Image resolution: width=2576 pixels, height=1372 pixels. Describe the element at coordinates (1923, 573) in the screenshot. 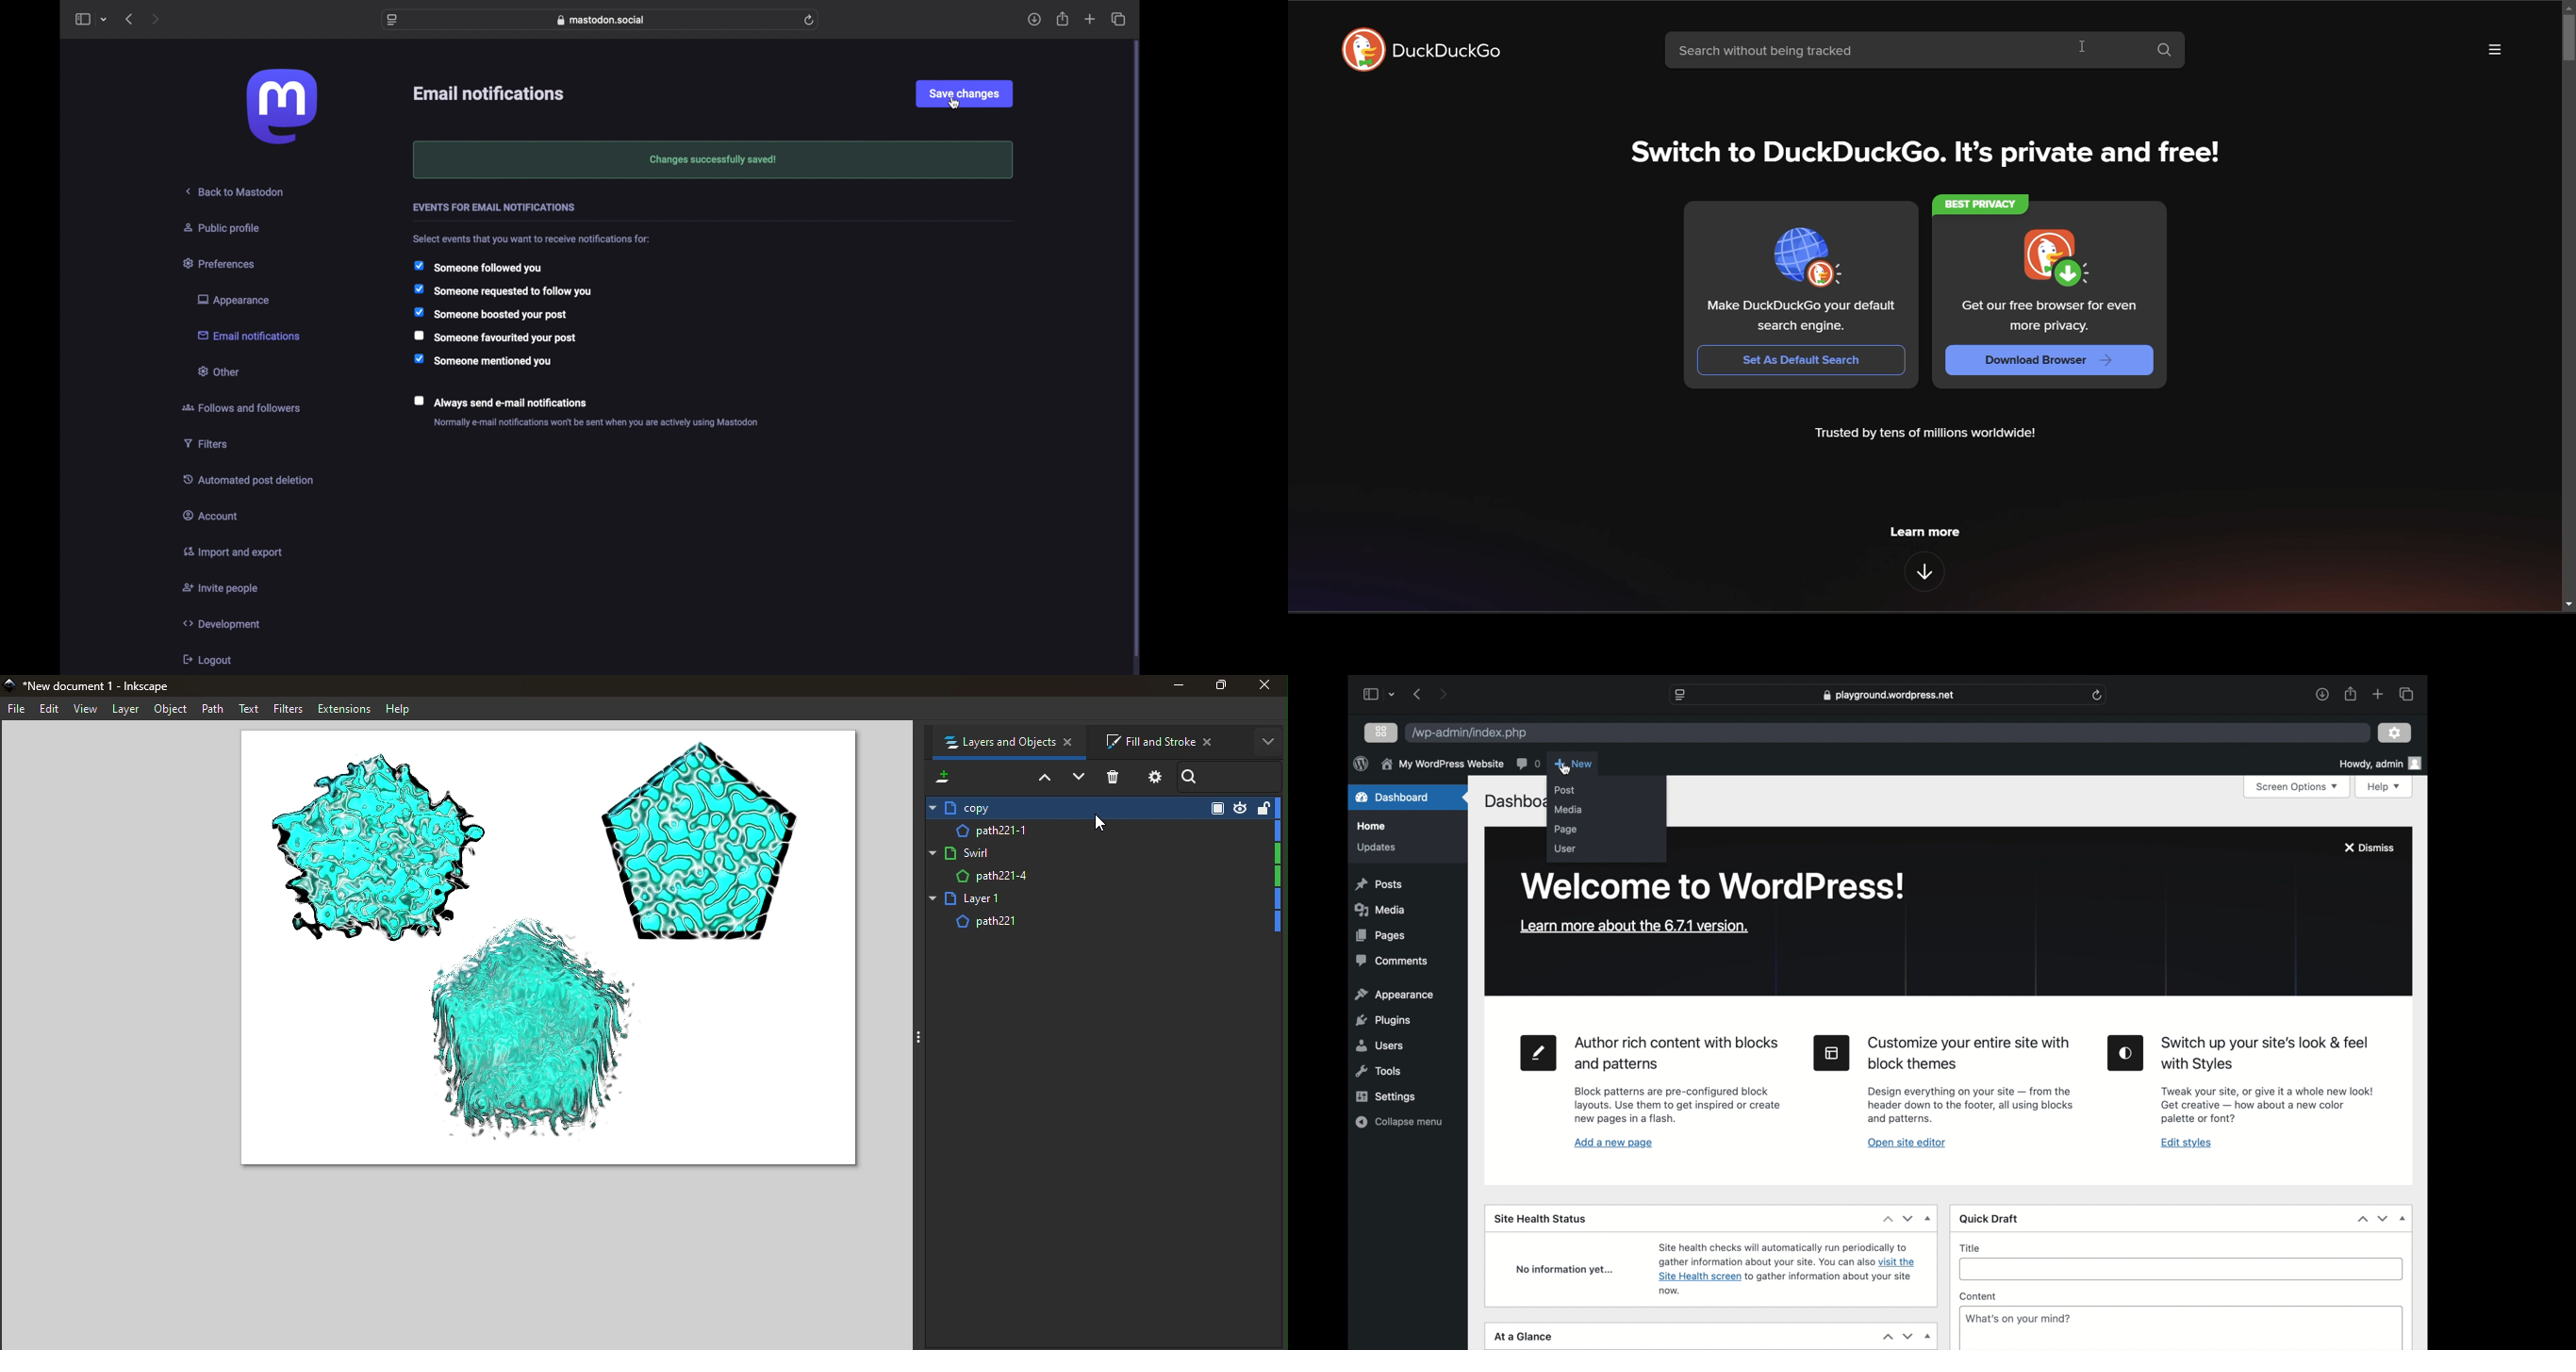

I see `features` at that location.